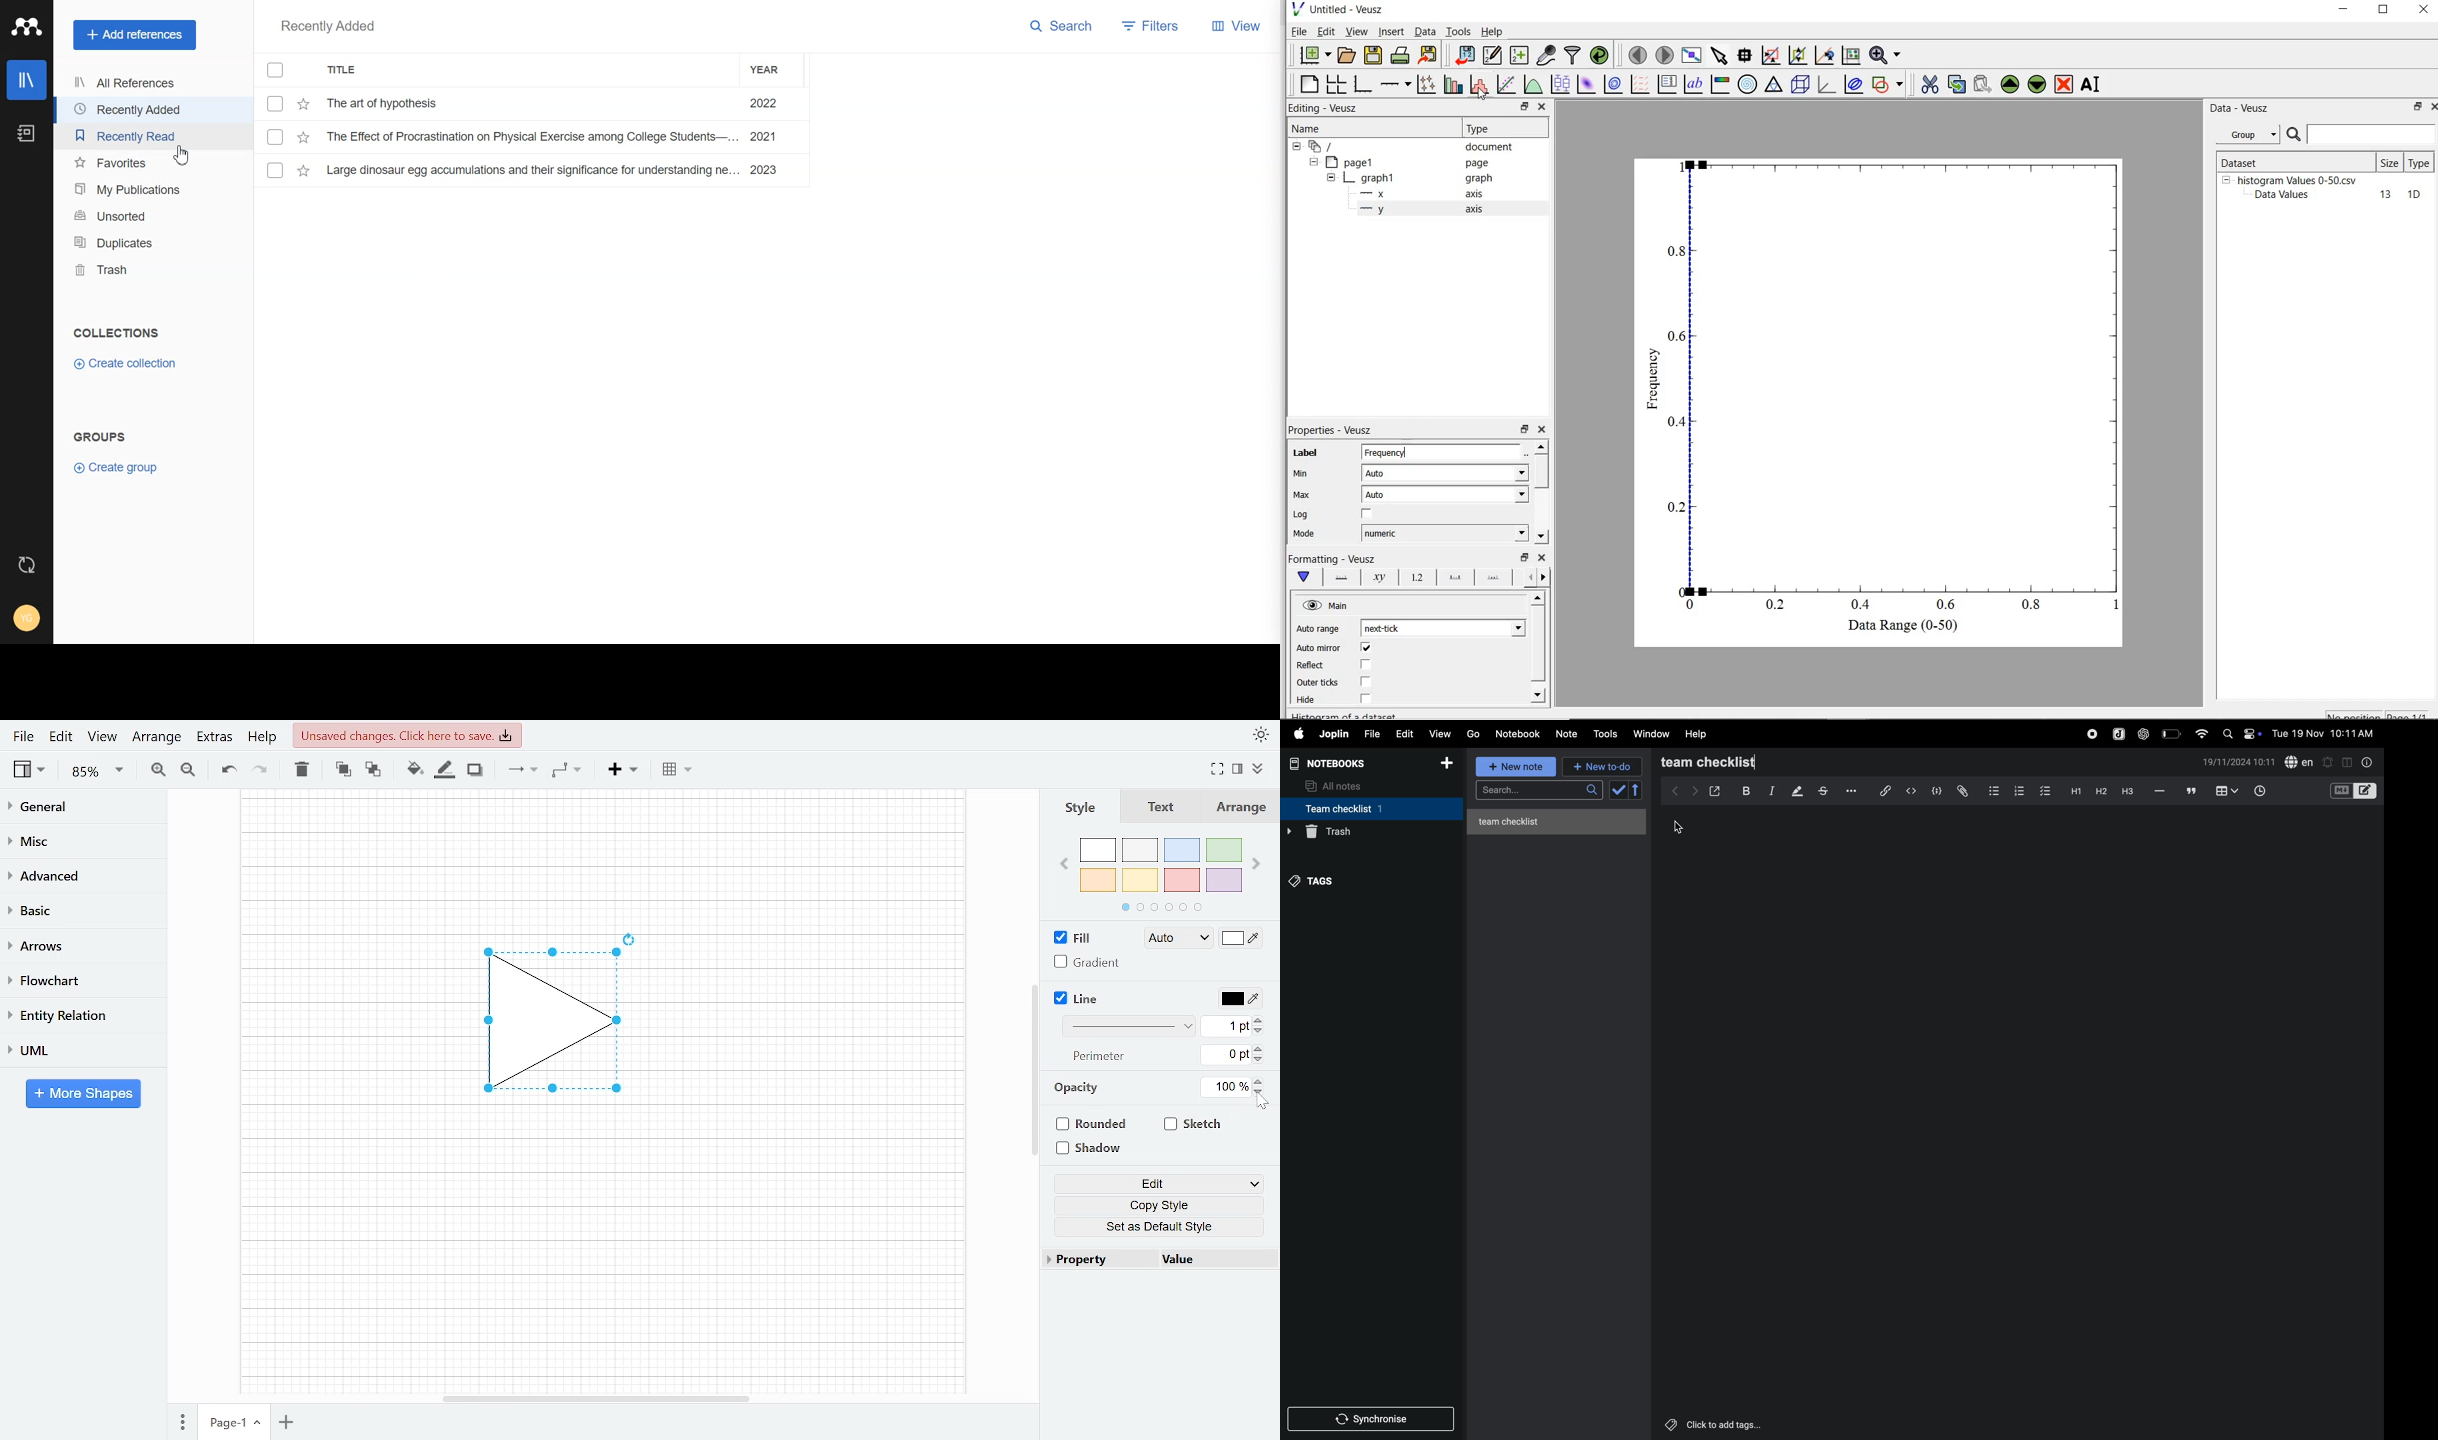  Describe the element at coordinates (1473, 734) in the screenshot. I see `go` at that location.